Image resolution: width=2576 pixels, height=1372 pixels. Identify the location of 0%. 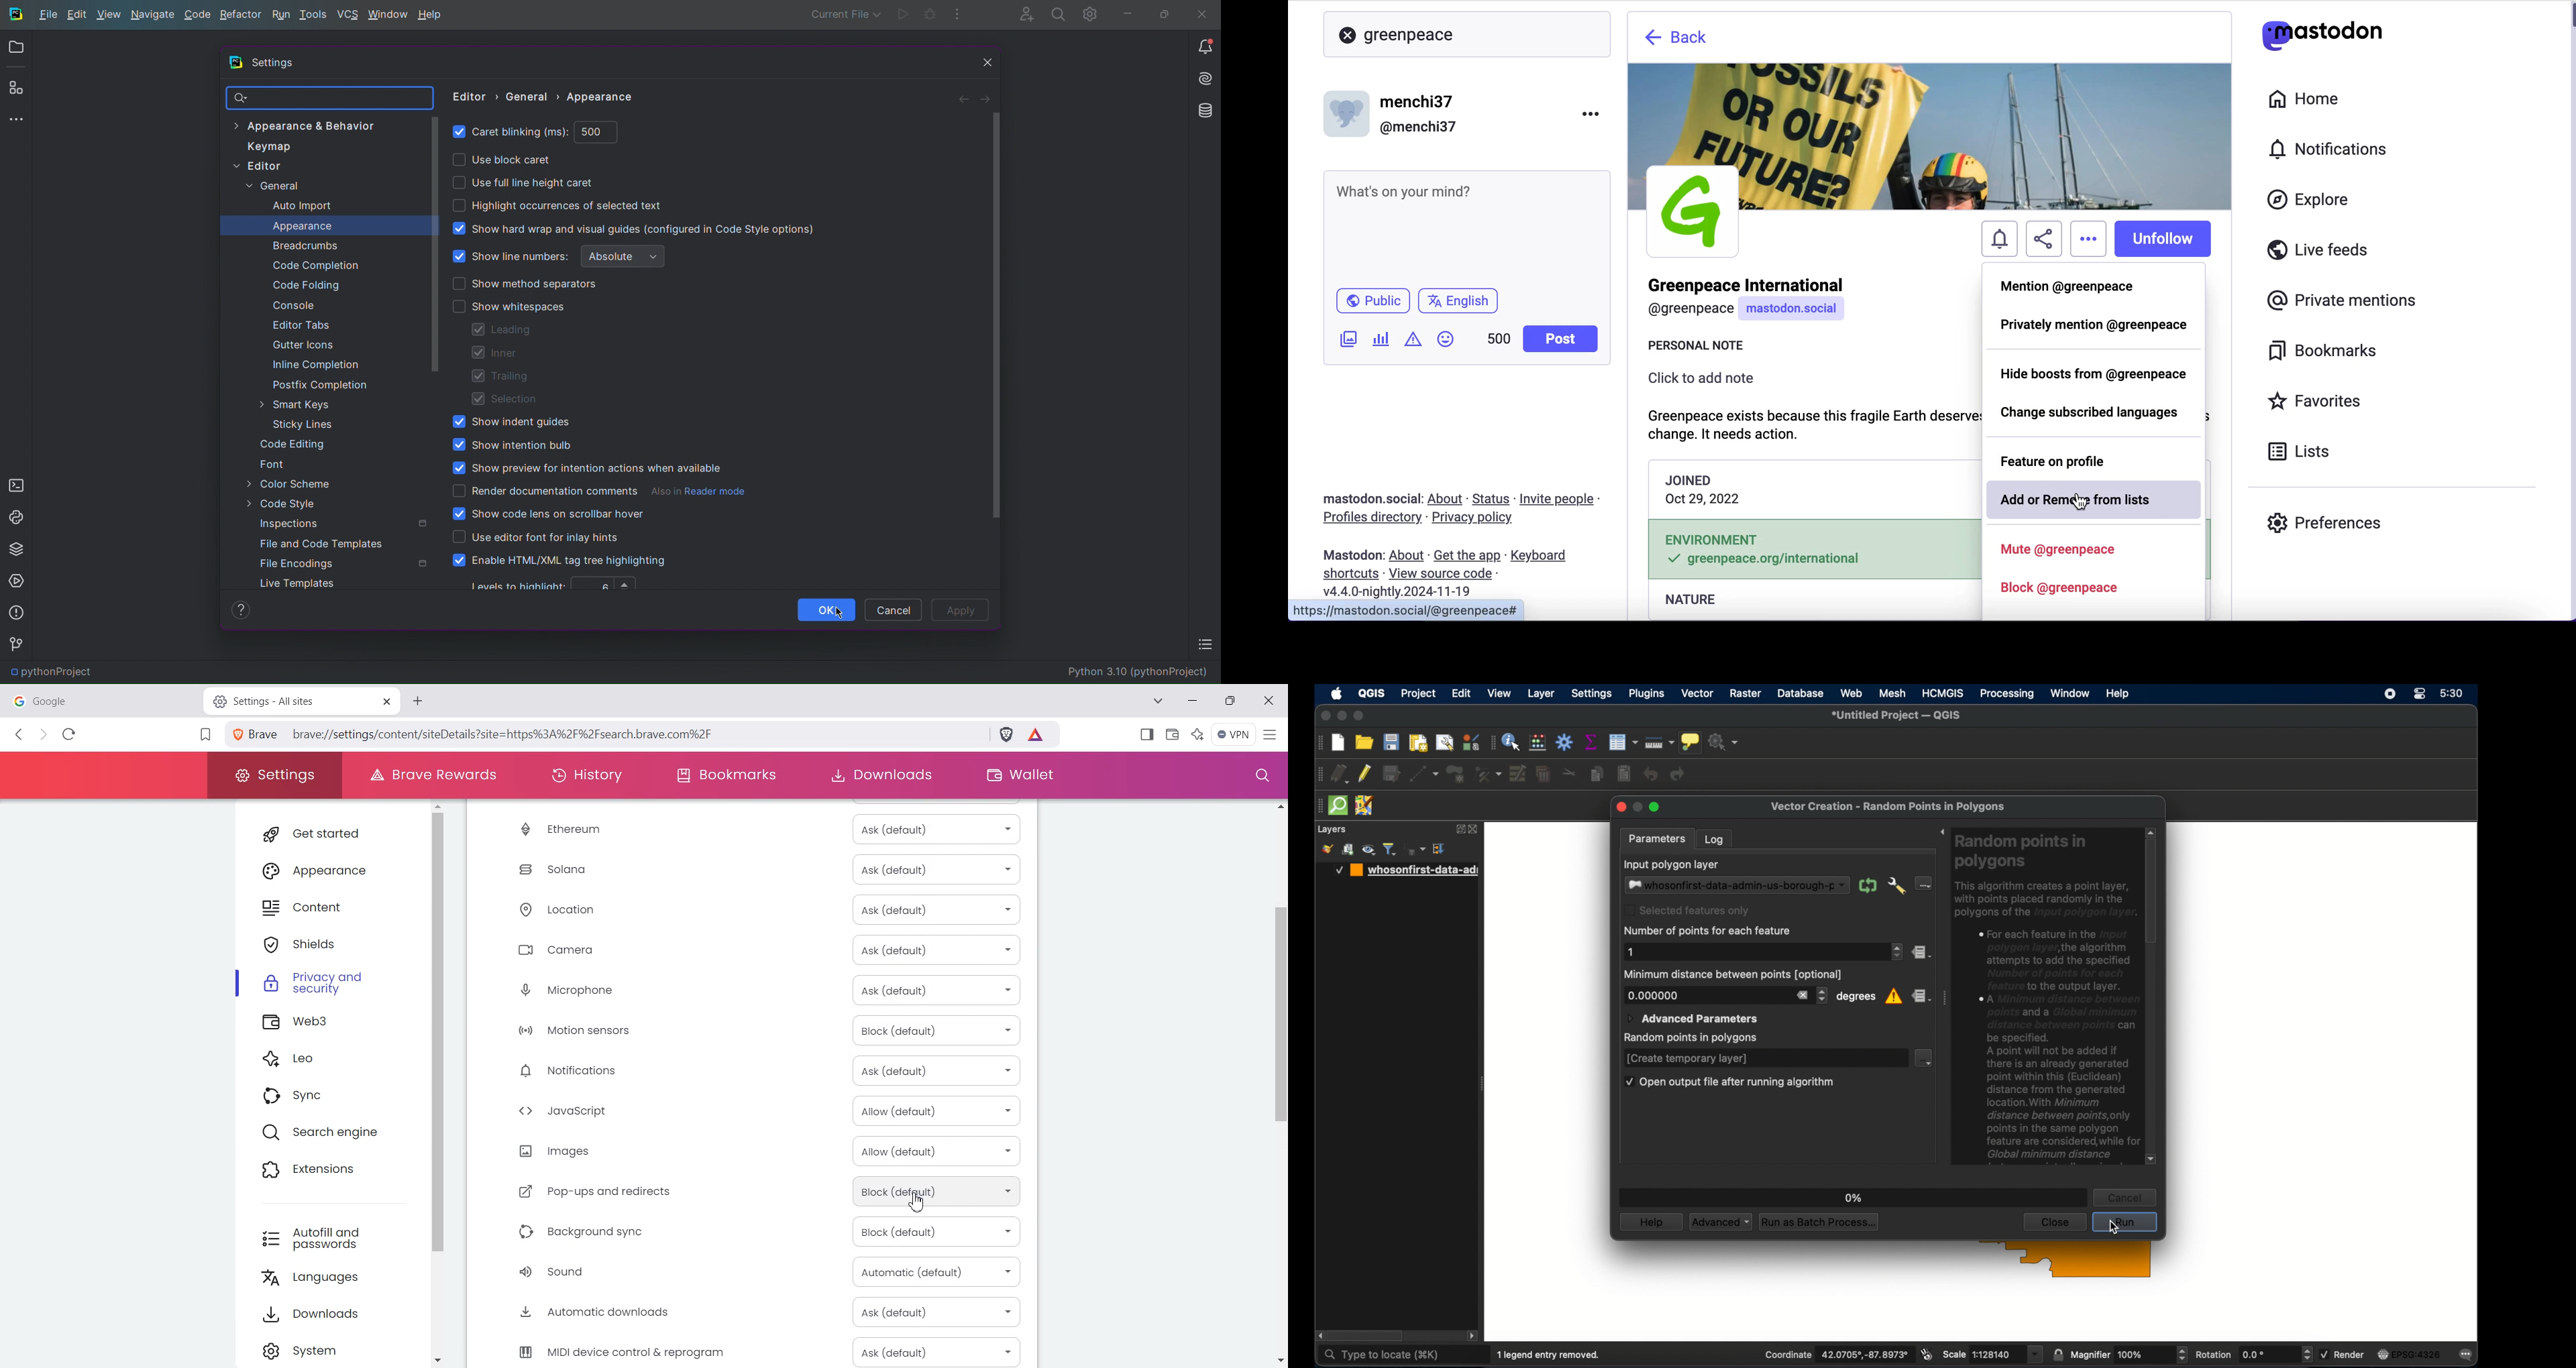
(1854, 1198).